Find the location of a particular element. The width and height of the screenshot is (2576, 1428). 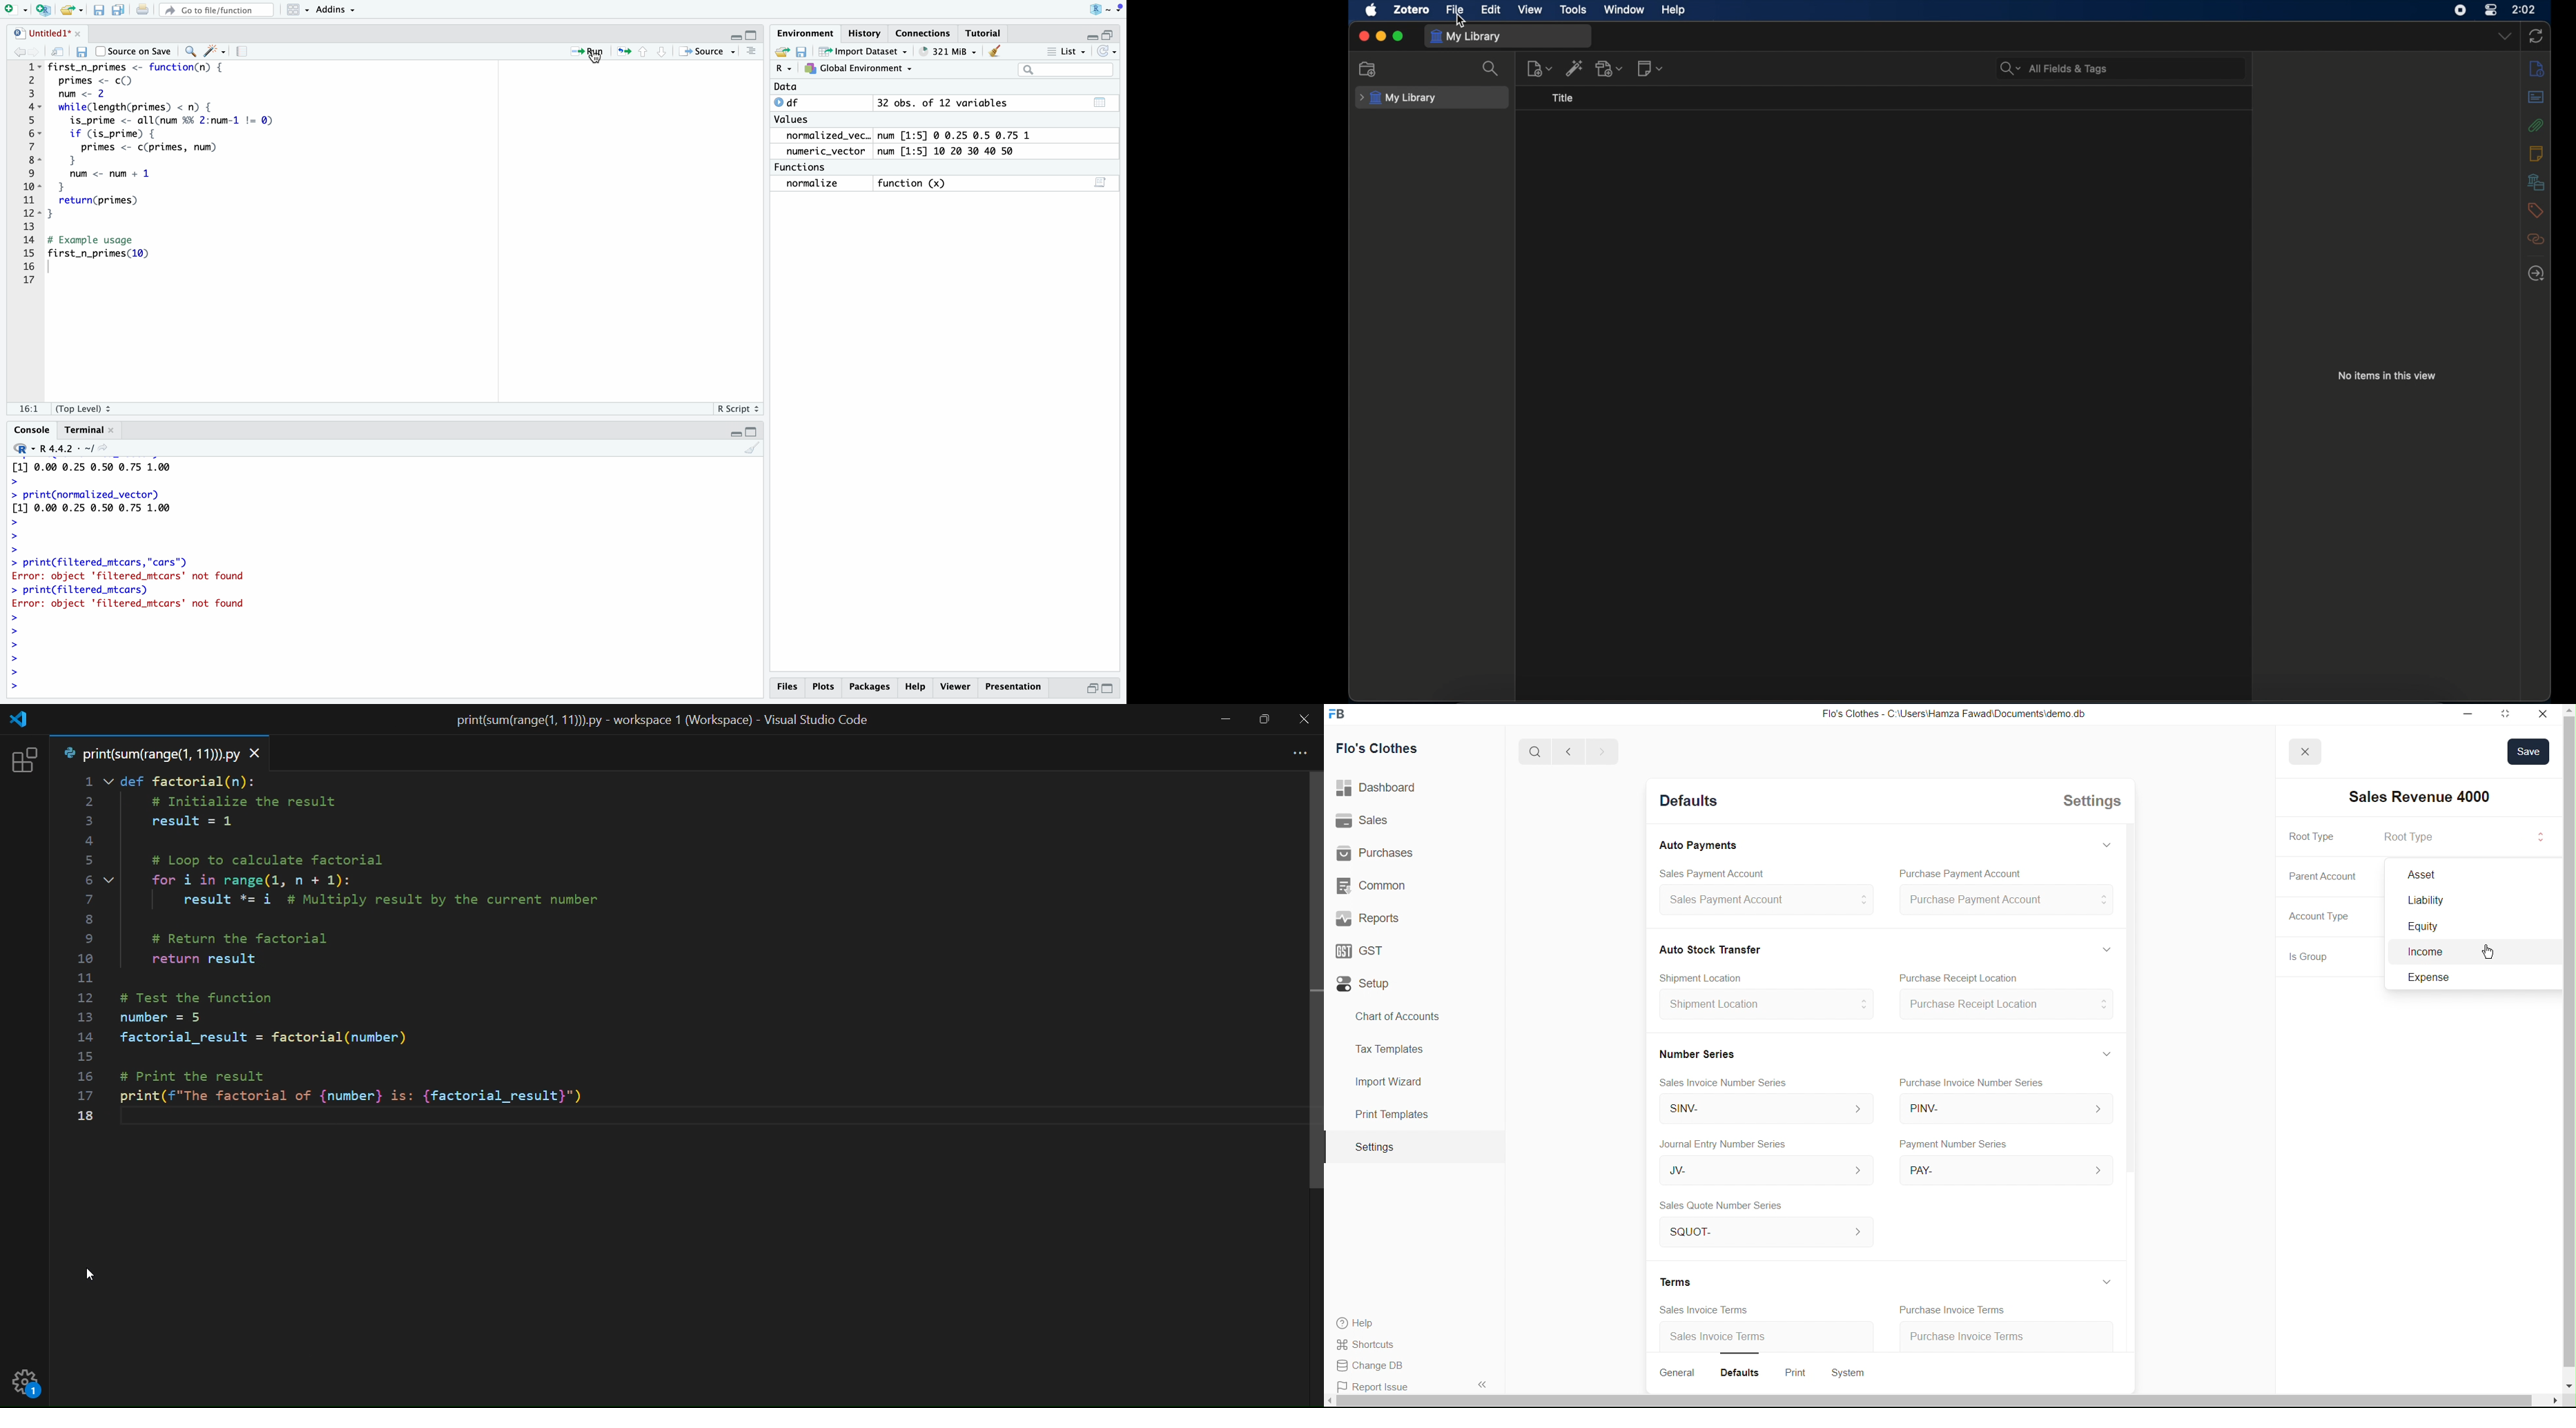

Detaults is located at coordinates (1694, 802).